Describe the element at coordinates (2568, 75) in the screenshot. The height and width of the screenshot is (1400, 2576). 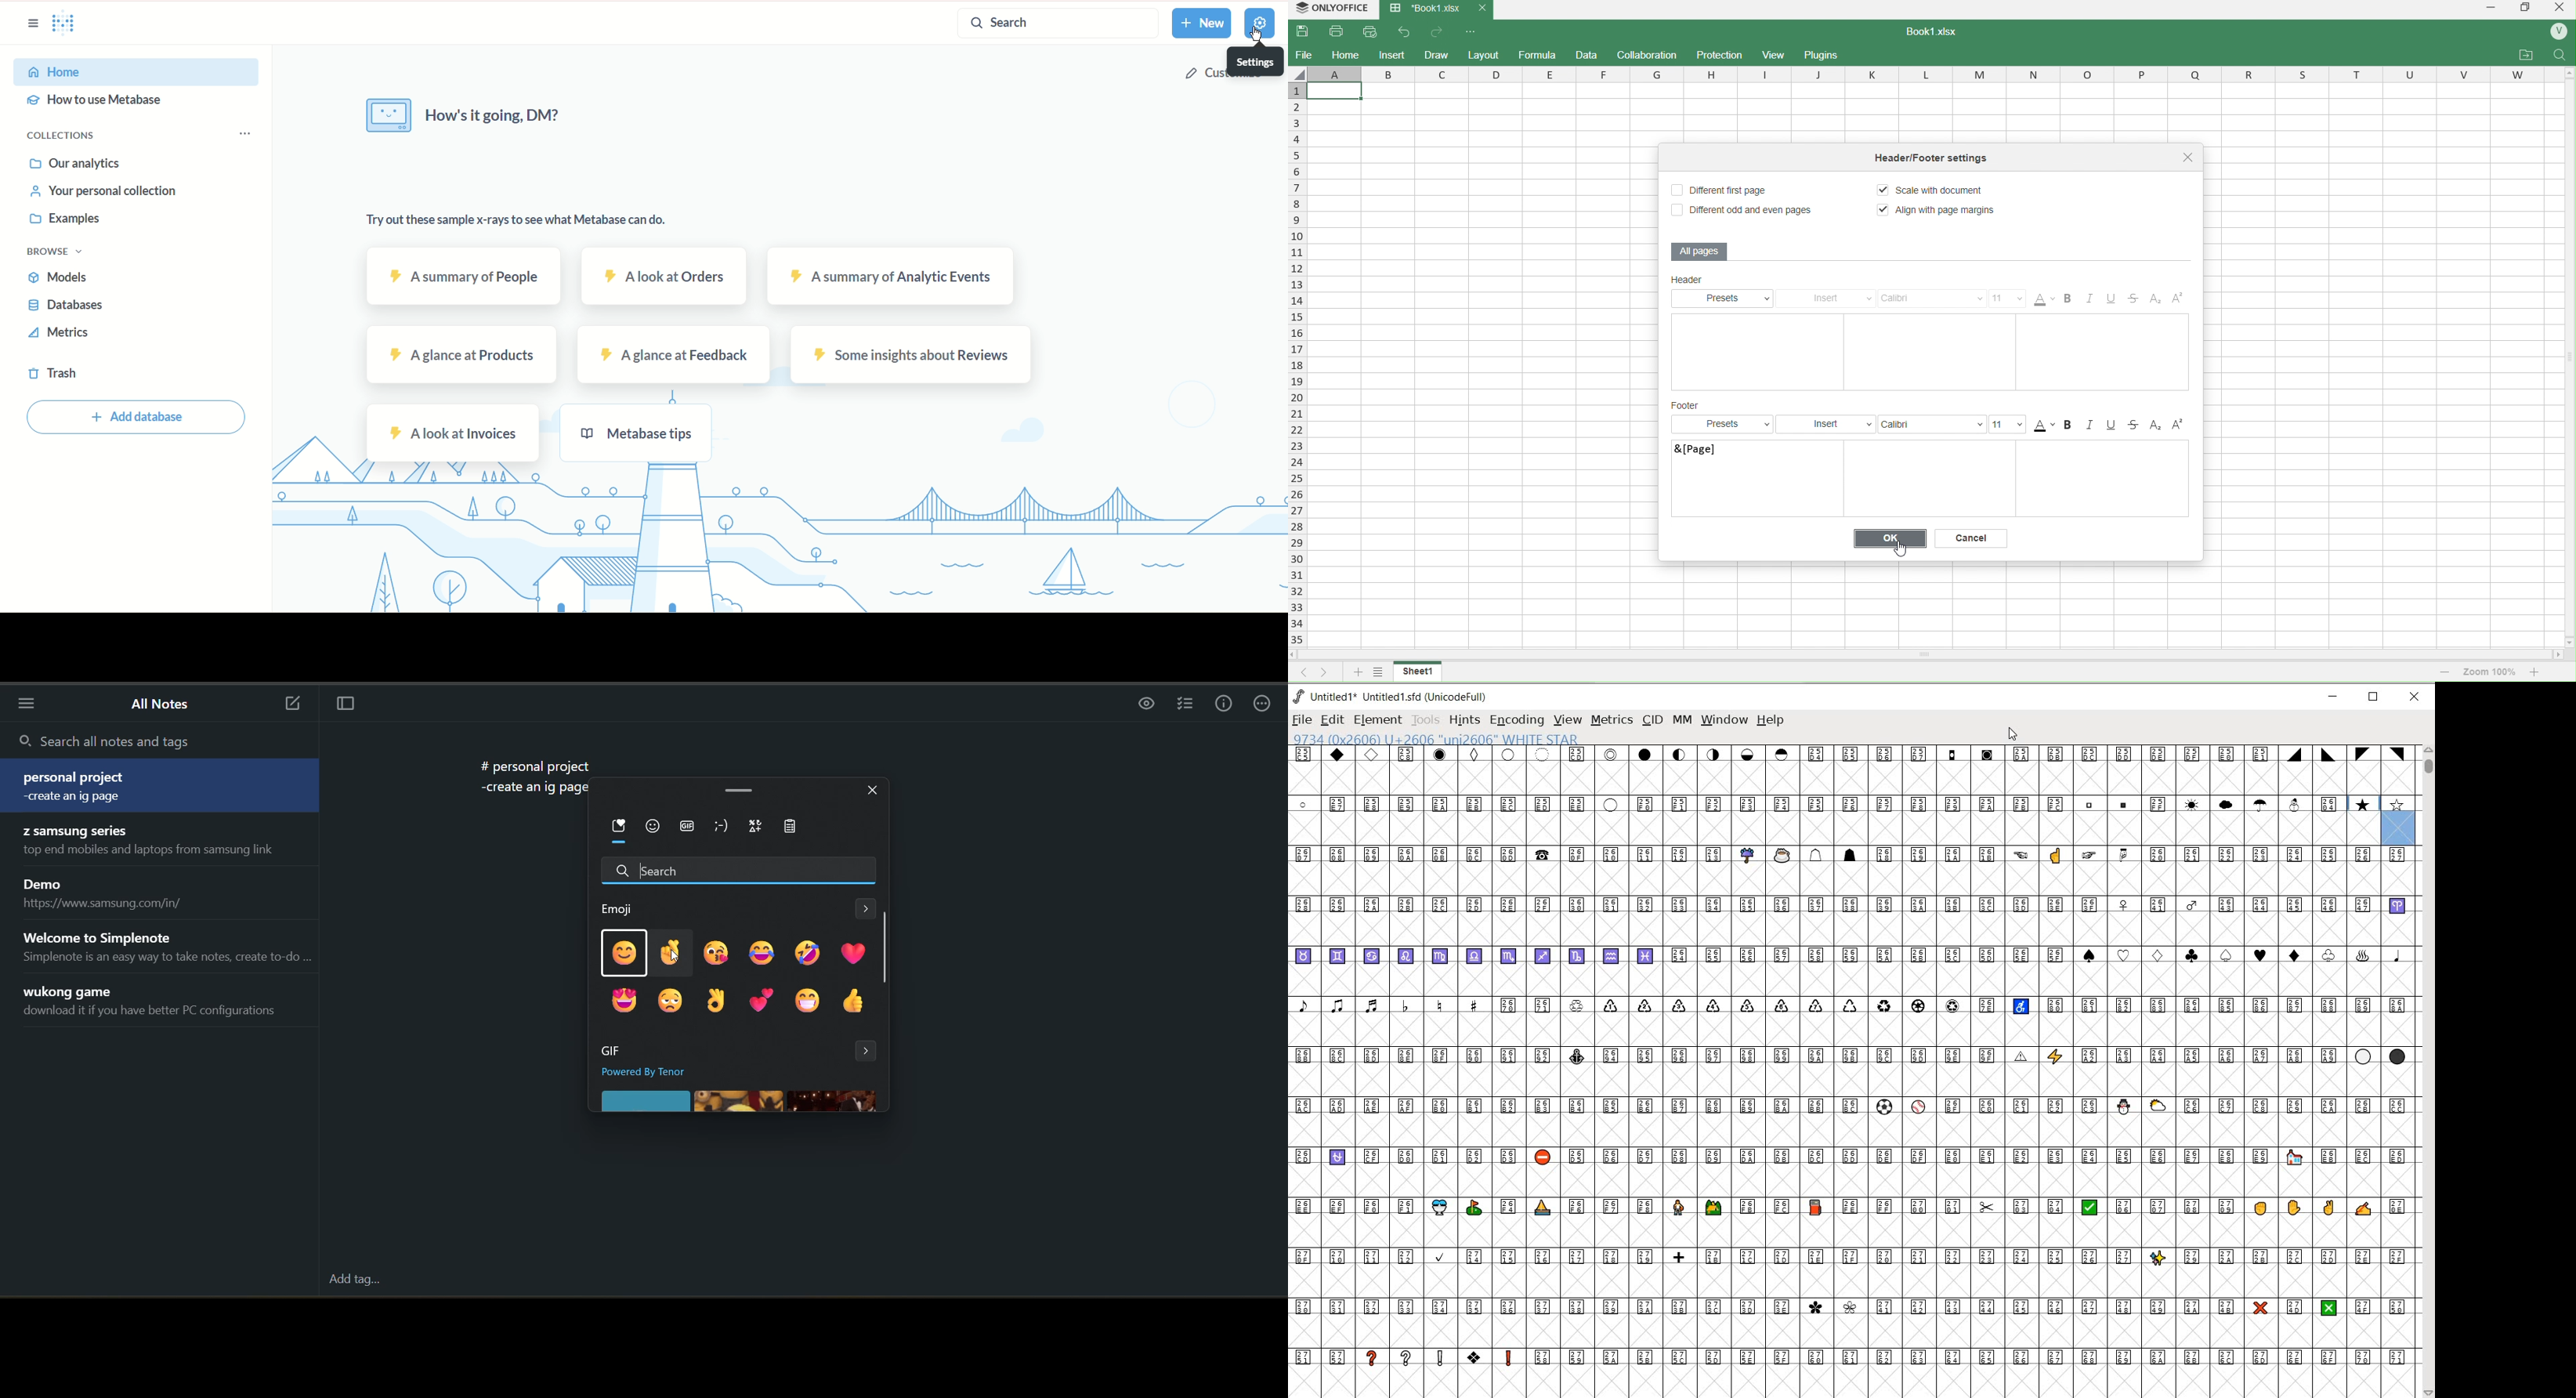
I see `move up` at that location.